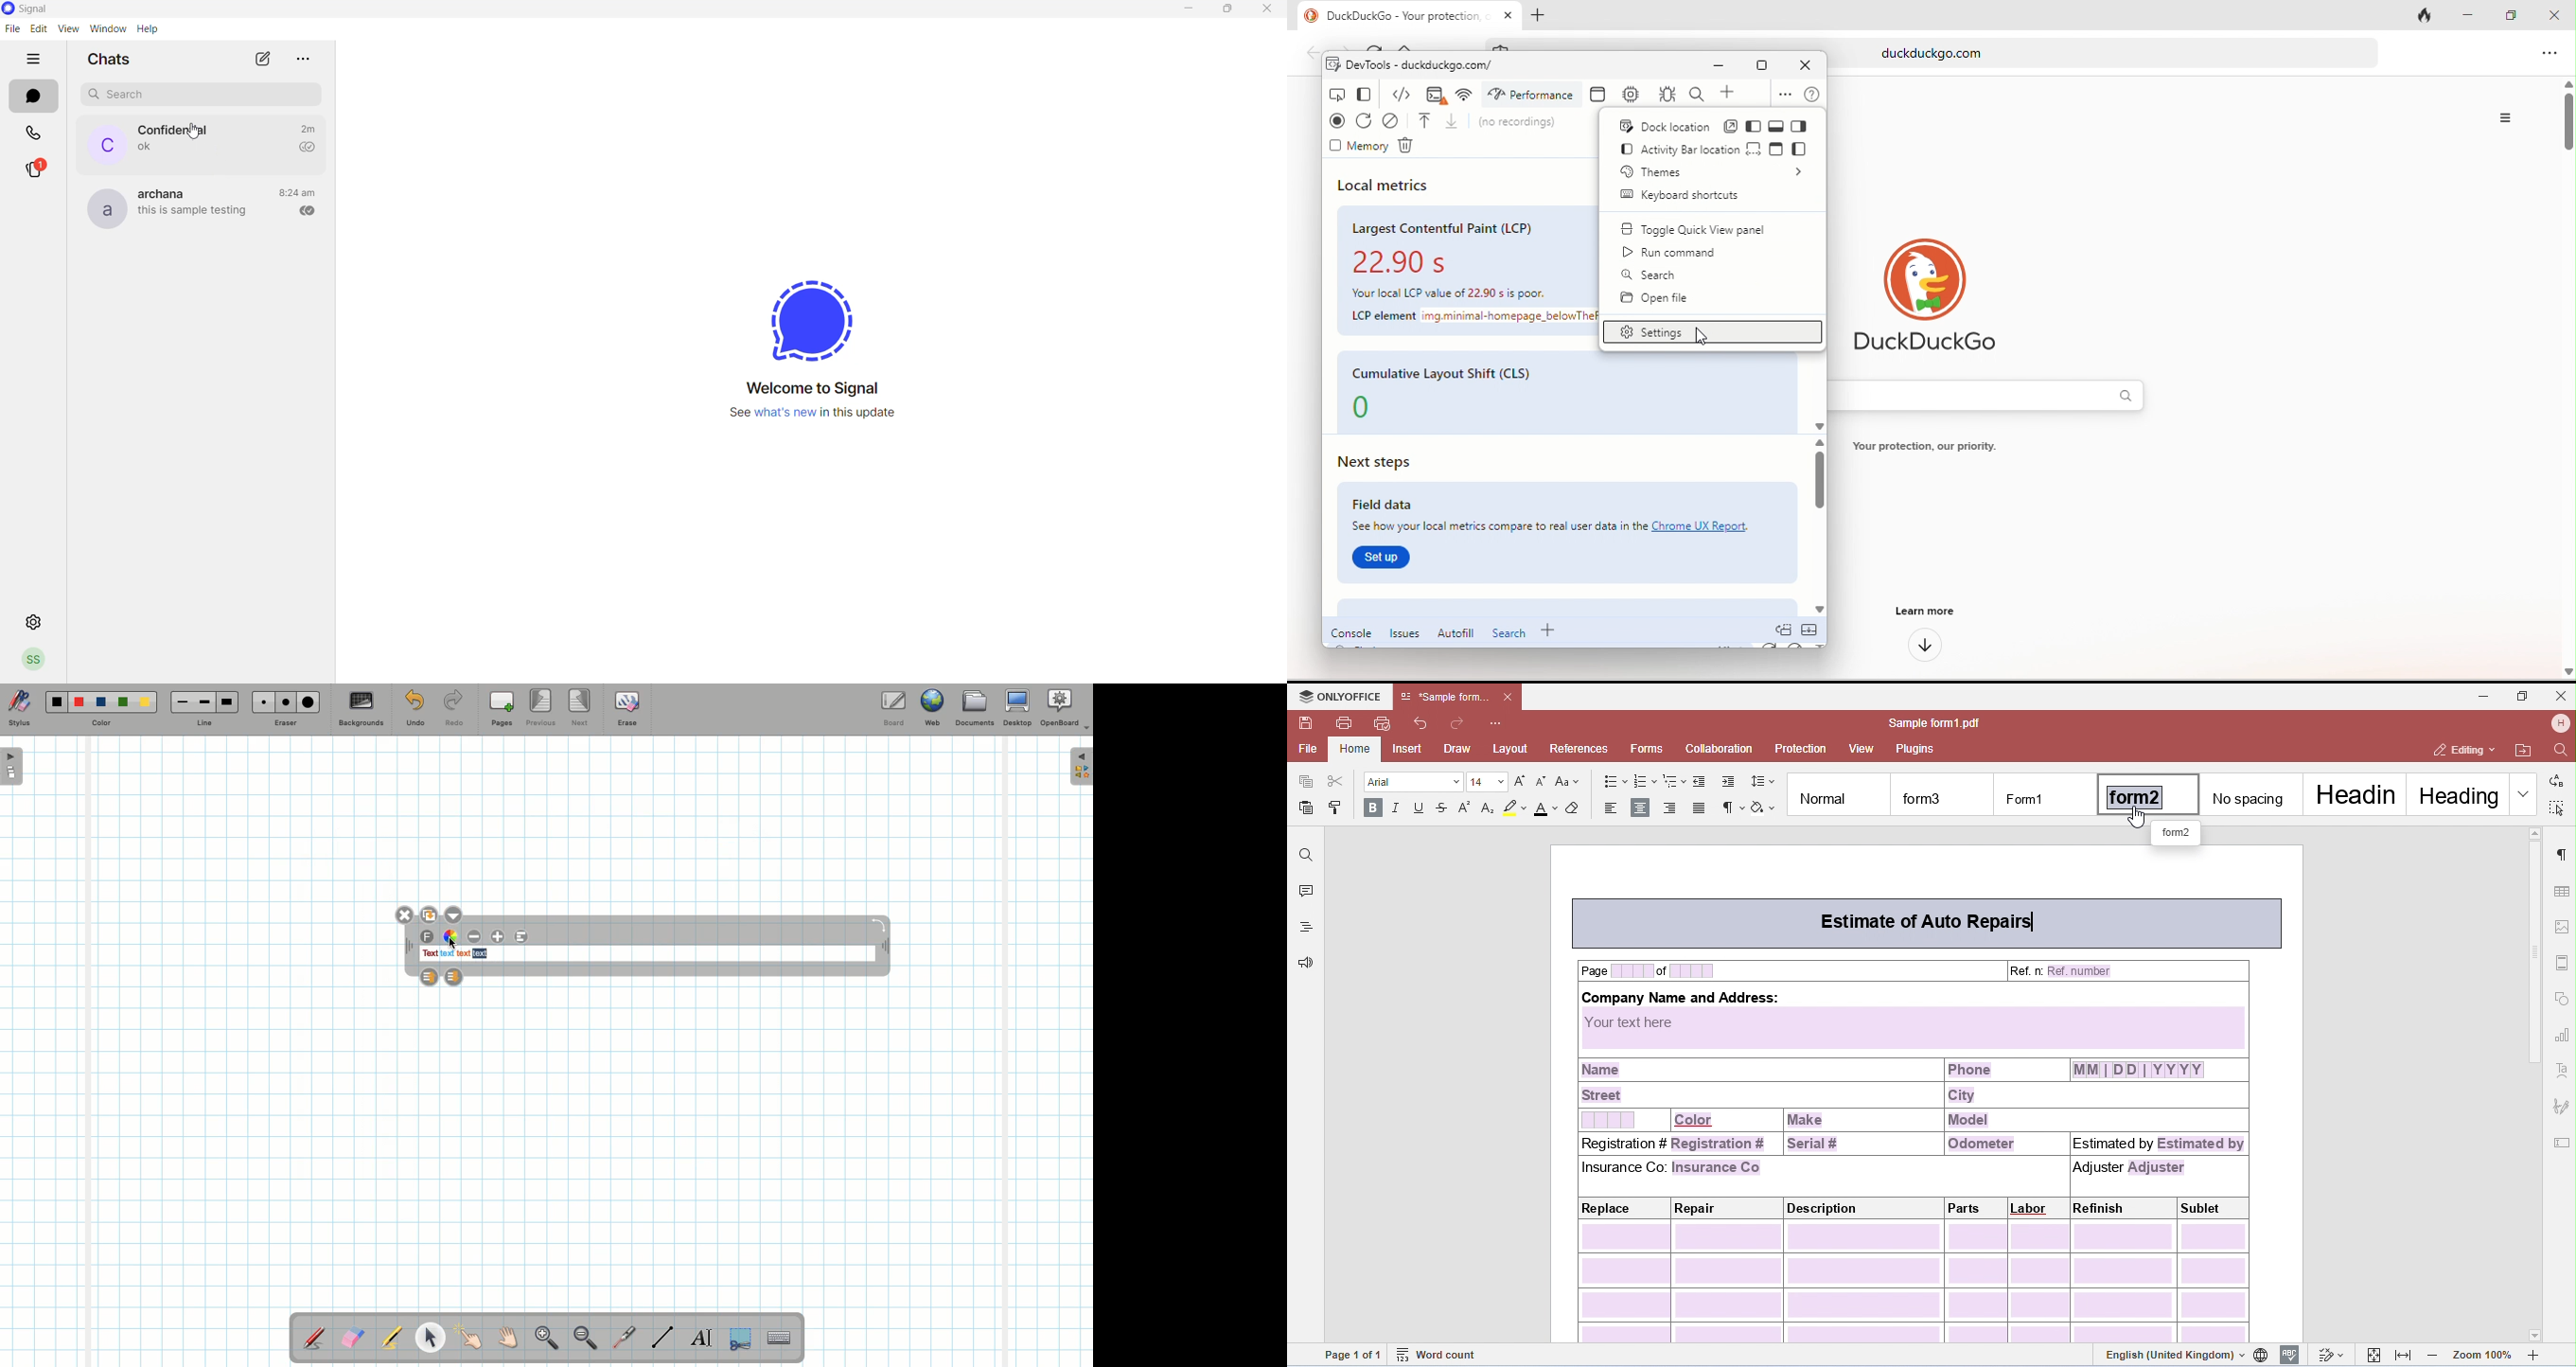 The width and height of the screenshot is (2576, 1372). Describe the element at coordinates (1266, 11) in the screenshot. I see `close` at that location.